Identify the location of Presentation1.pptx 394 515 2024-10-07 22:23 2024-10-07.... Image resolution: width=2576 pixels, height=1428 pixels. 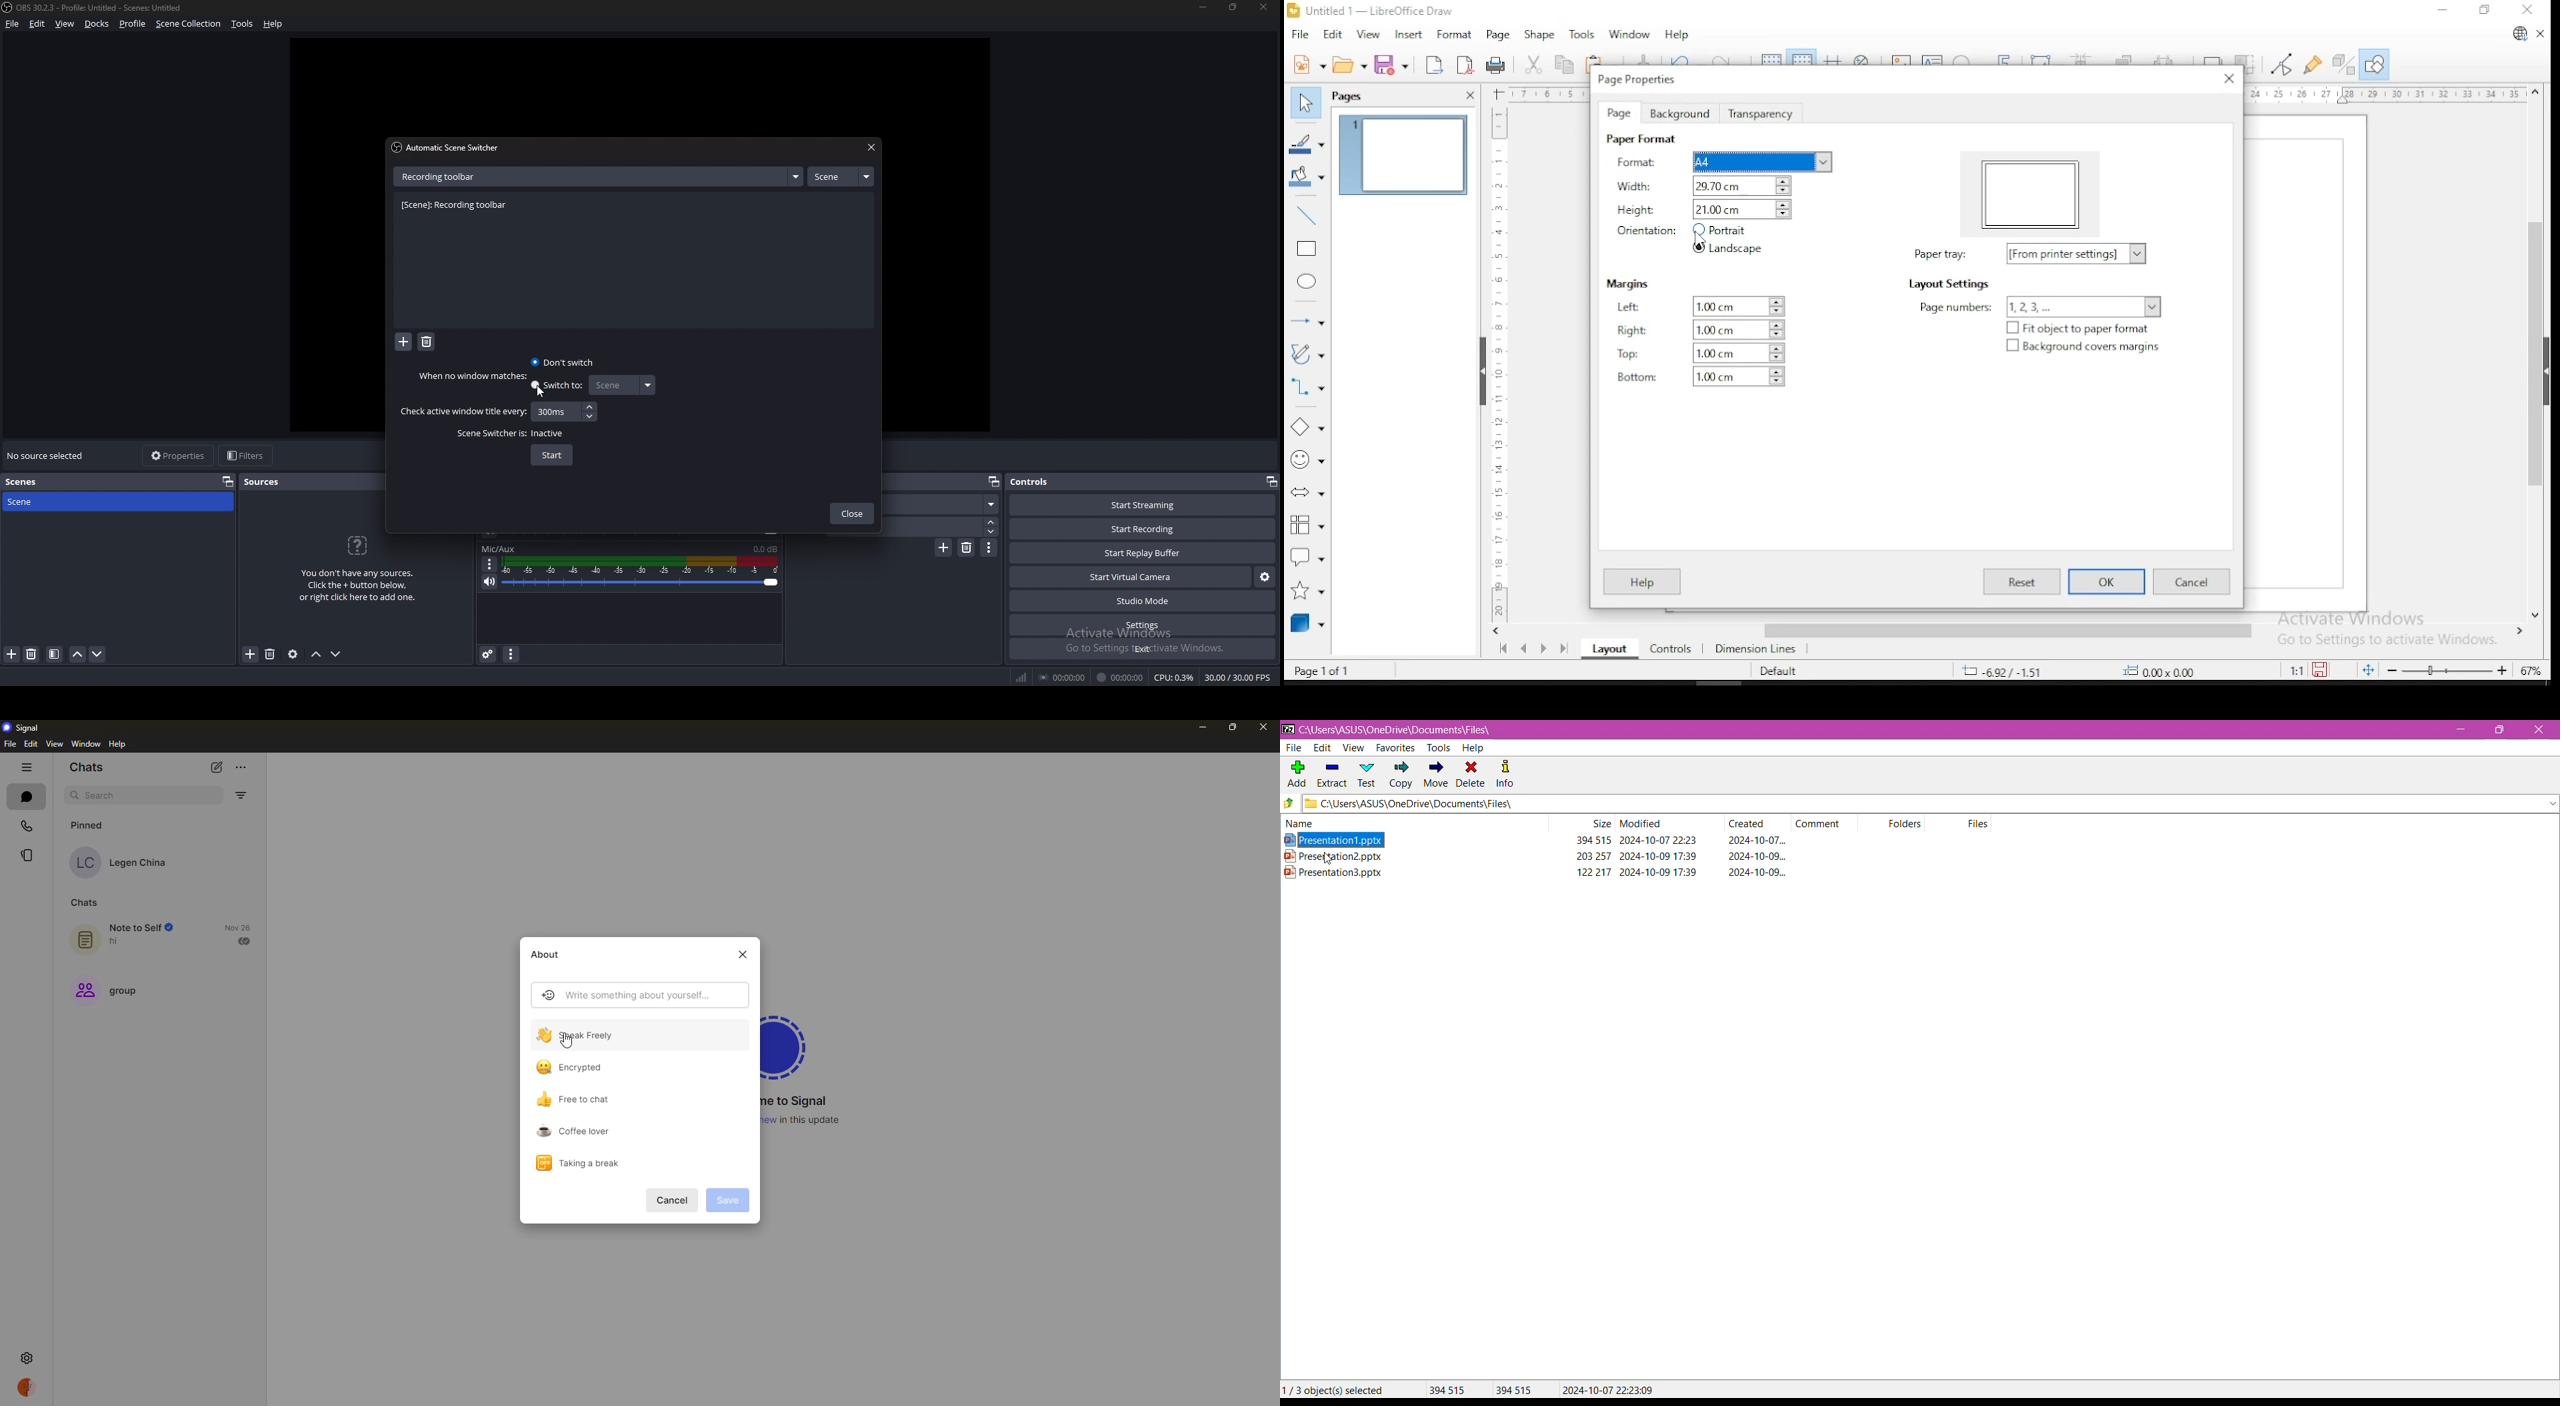
(1541, 841).